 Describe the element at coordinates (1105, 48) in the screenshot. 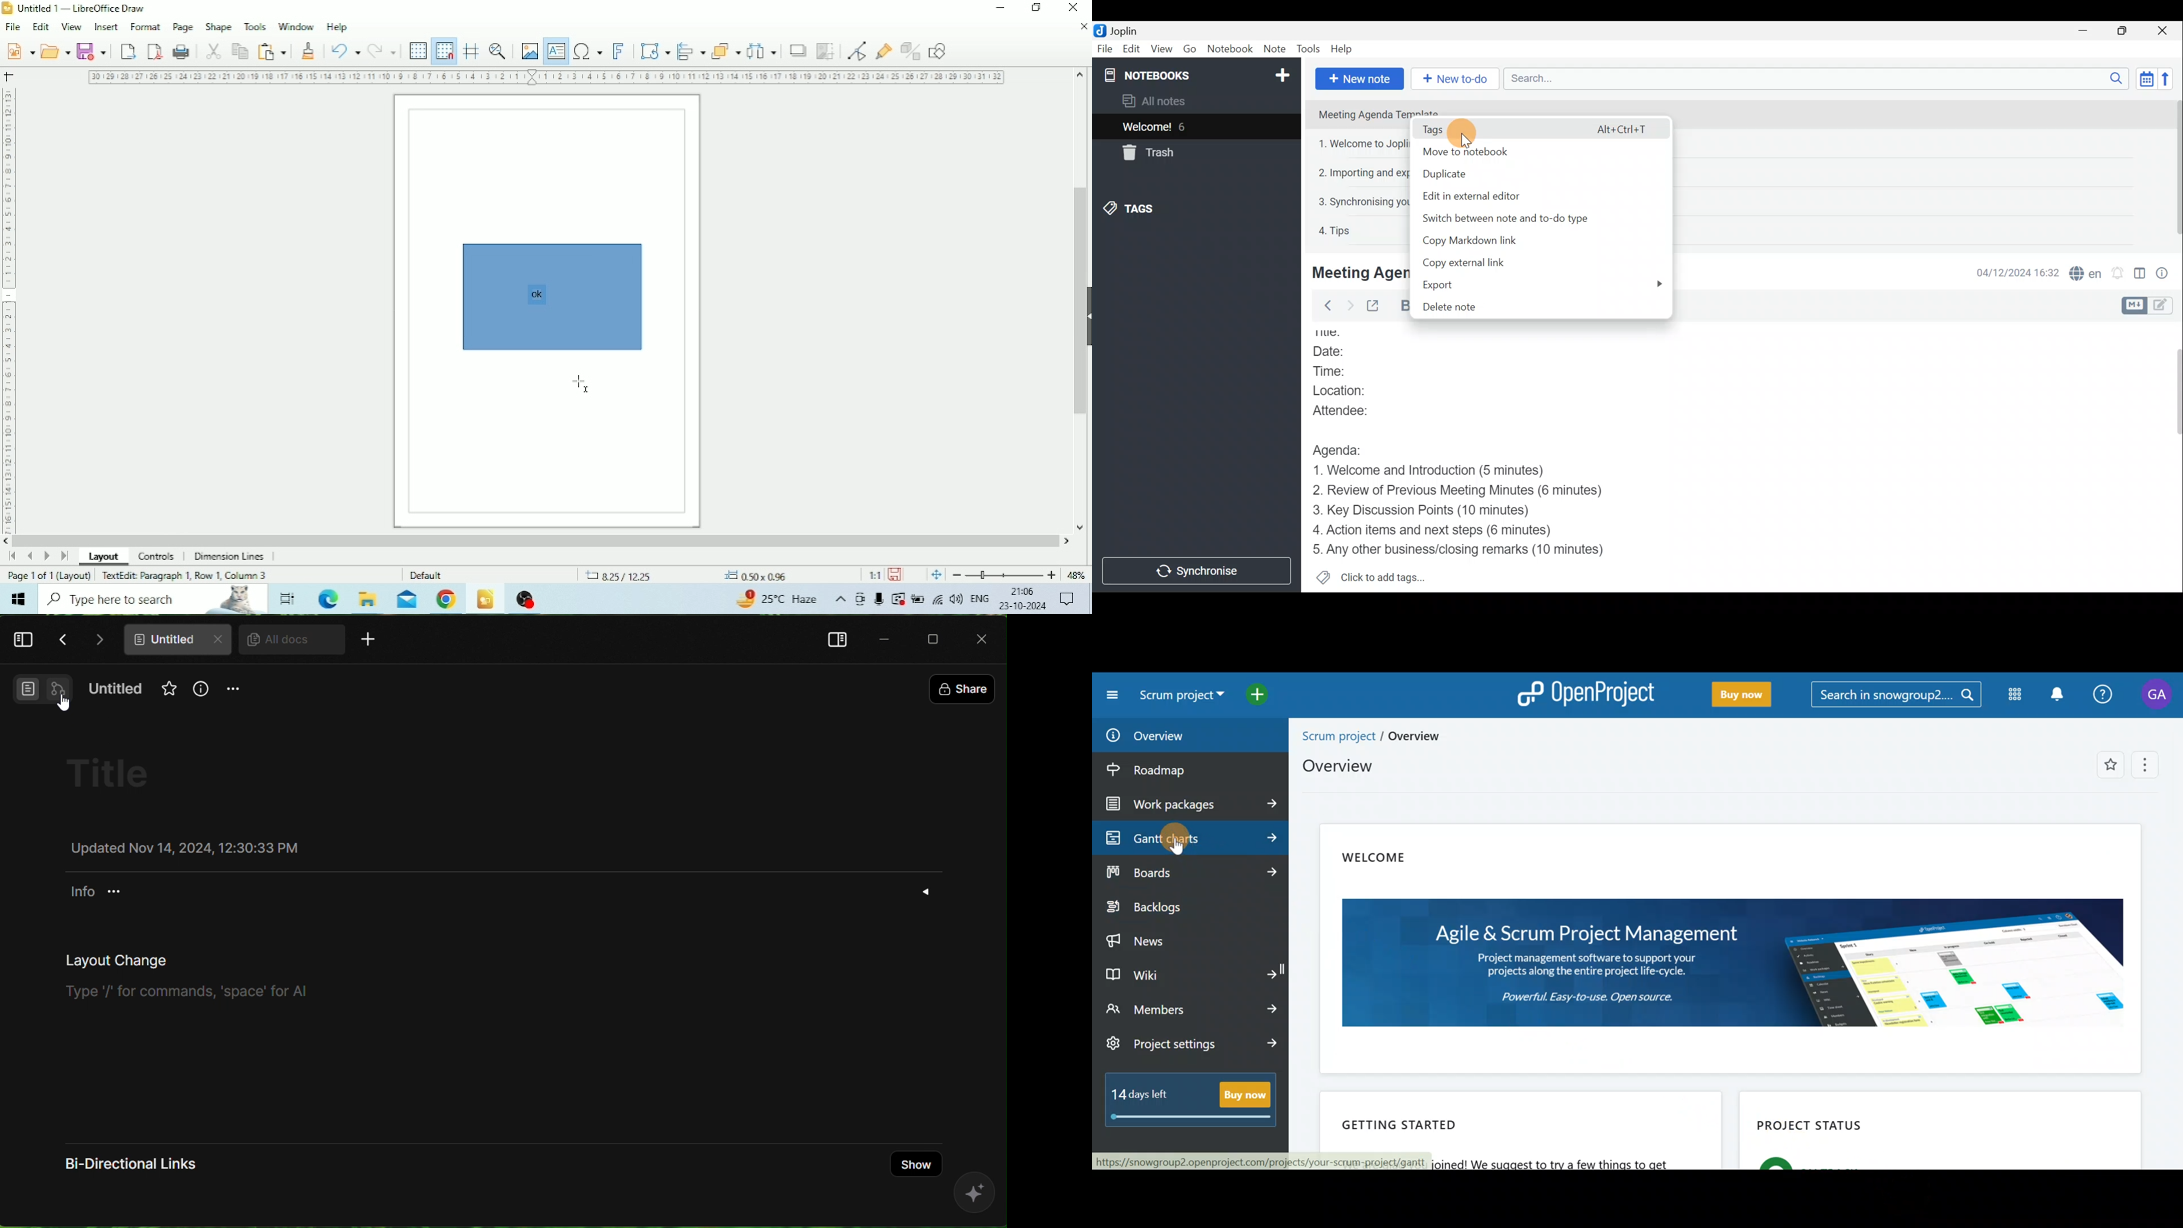

I see `File` at that location.